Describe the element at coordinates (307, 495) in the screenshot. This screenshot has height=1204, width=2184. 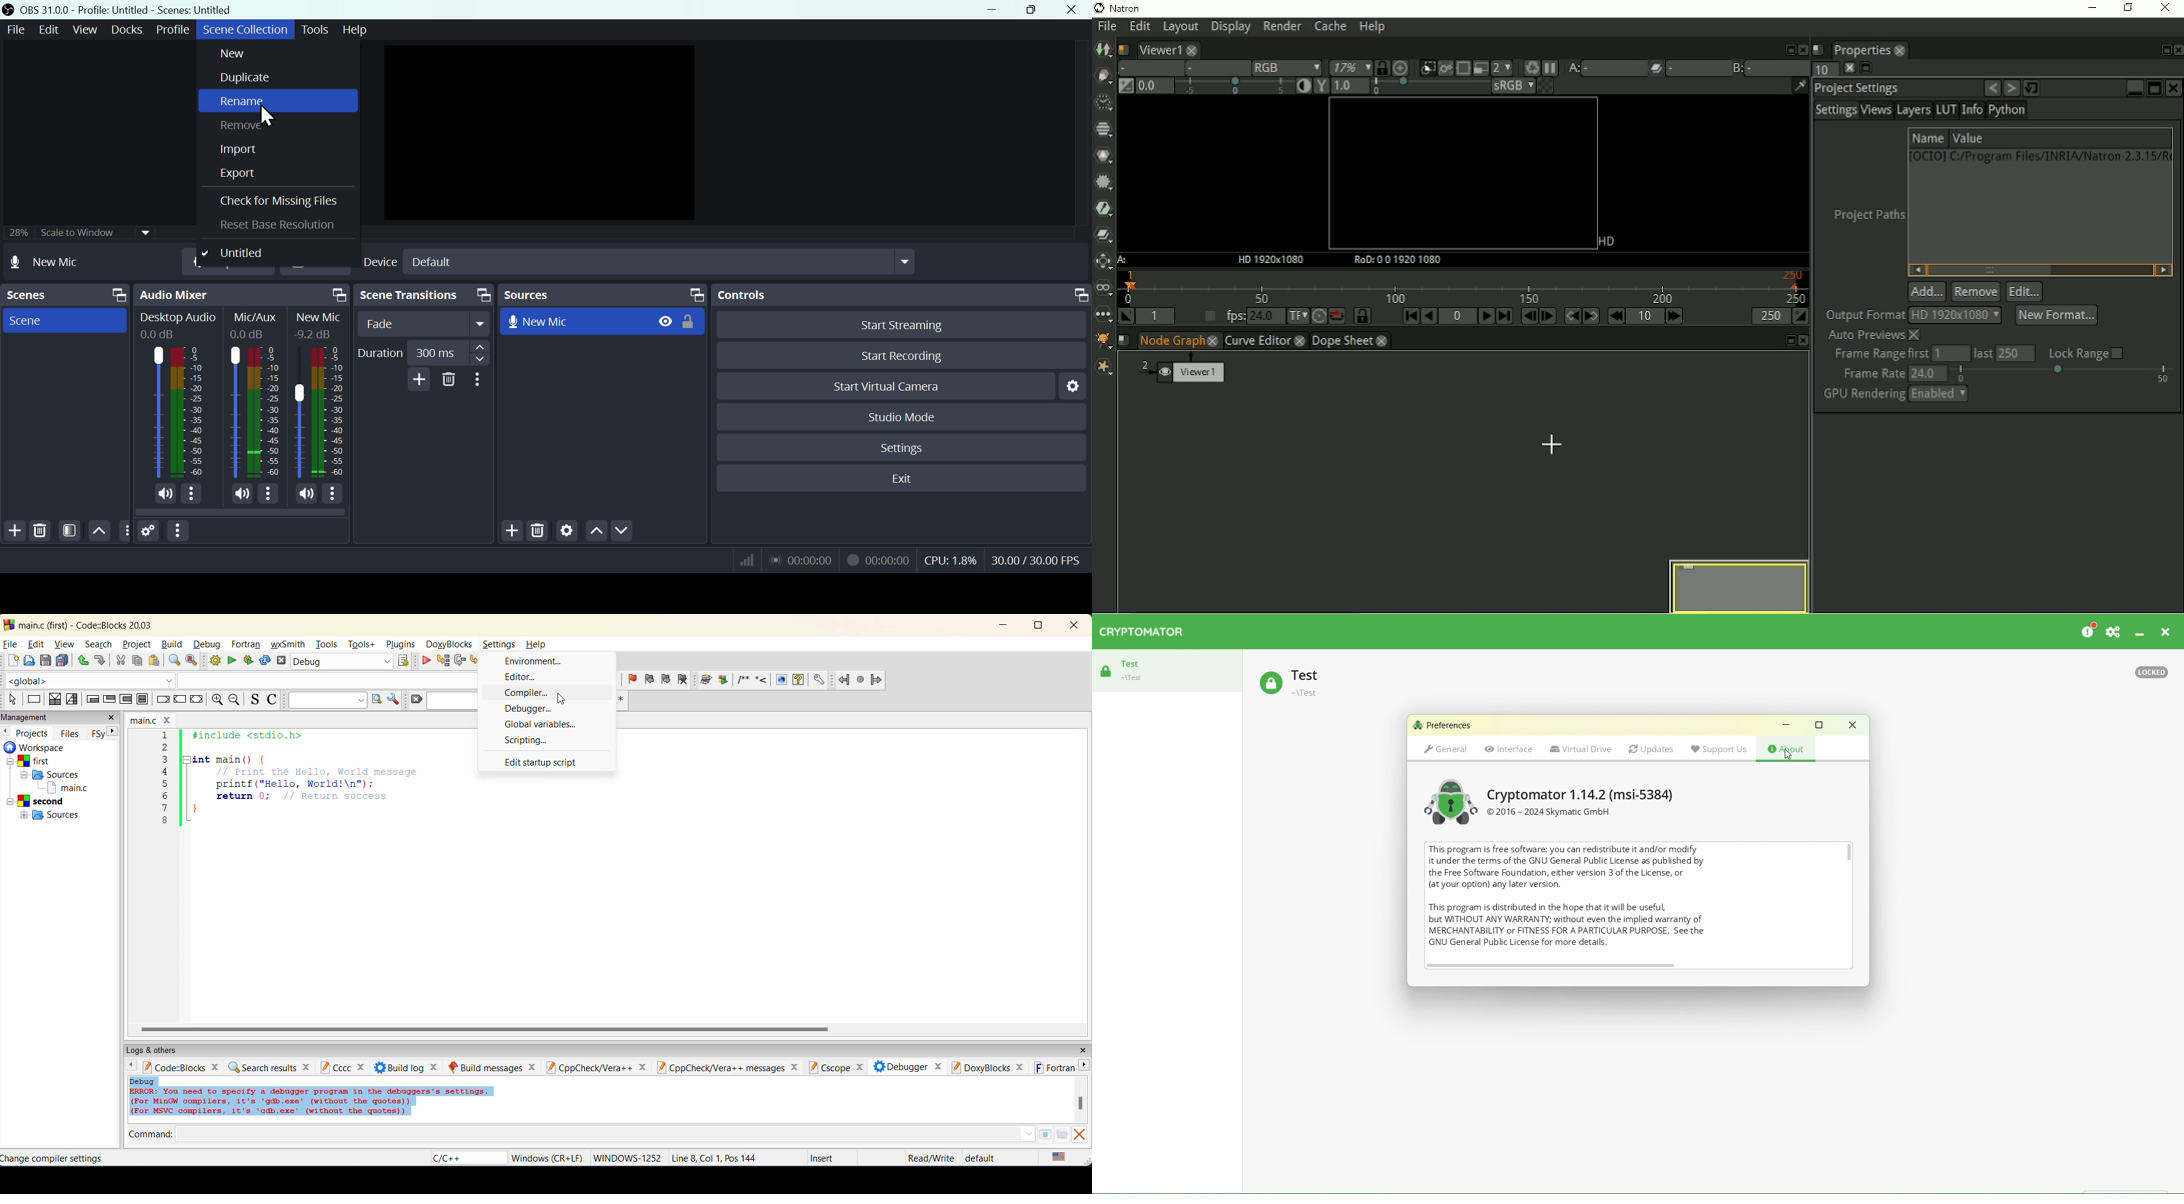
I see `(un)mute` at that location.